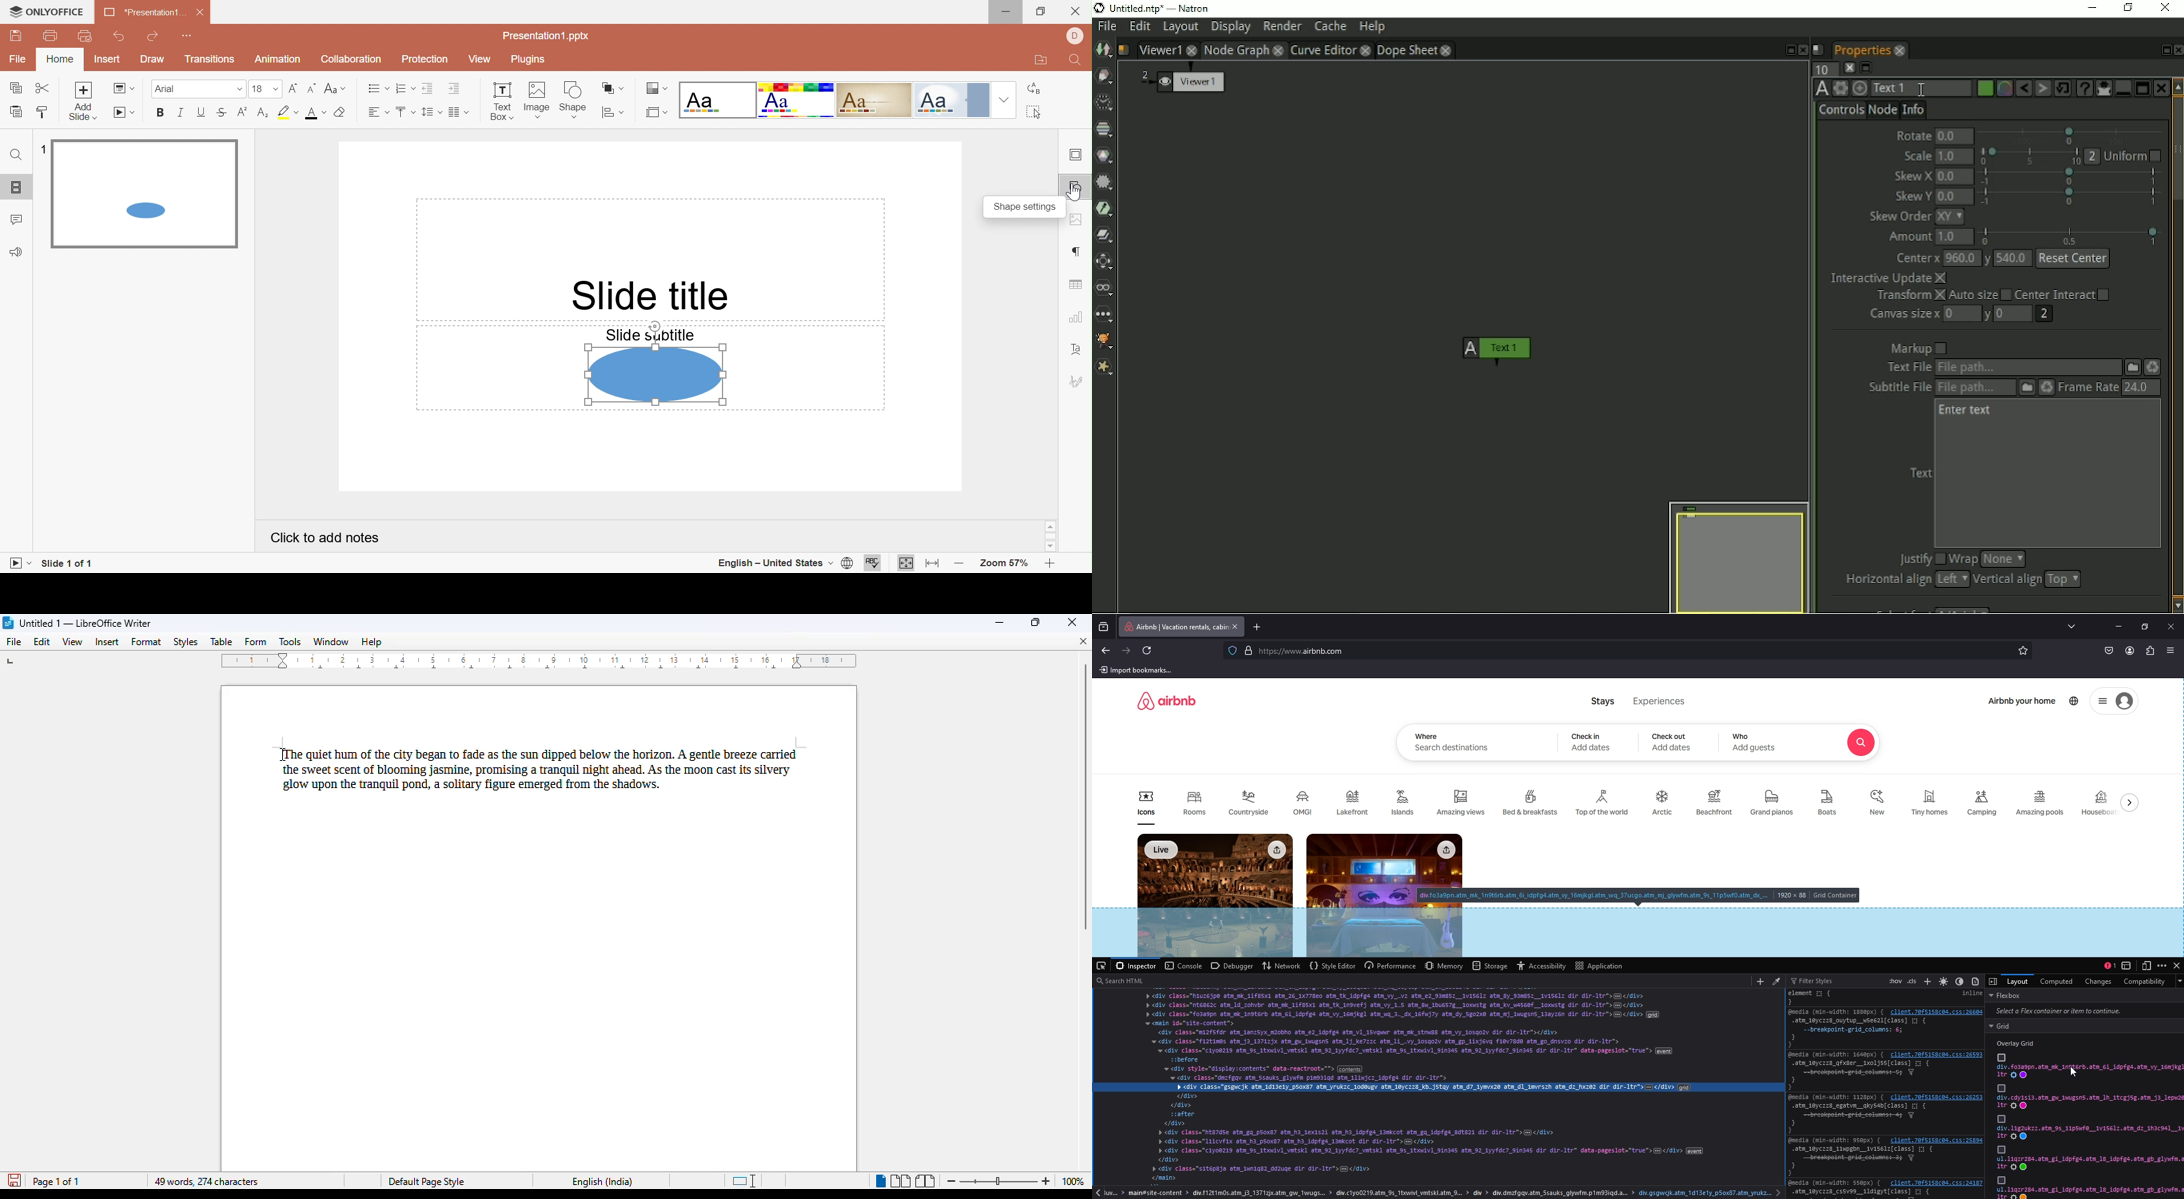 The width and height of the screenshot is (2184, 1204). I want to click on Shape settings, so click(1074, 189).